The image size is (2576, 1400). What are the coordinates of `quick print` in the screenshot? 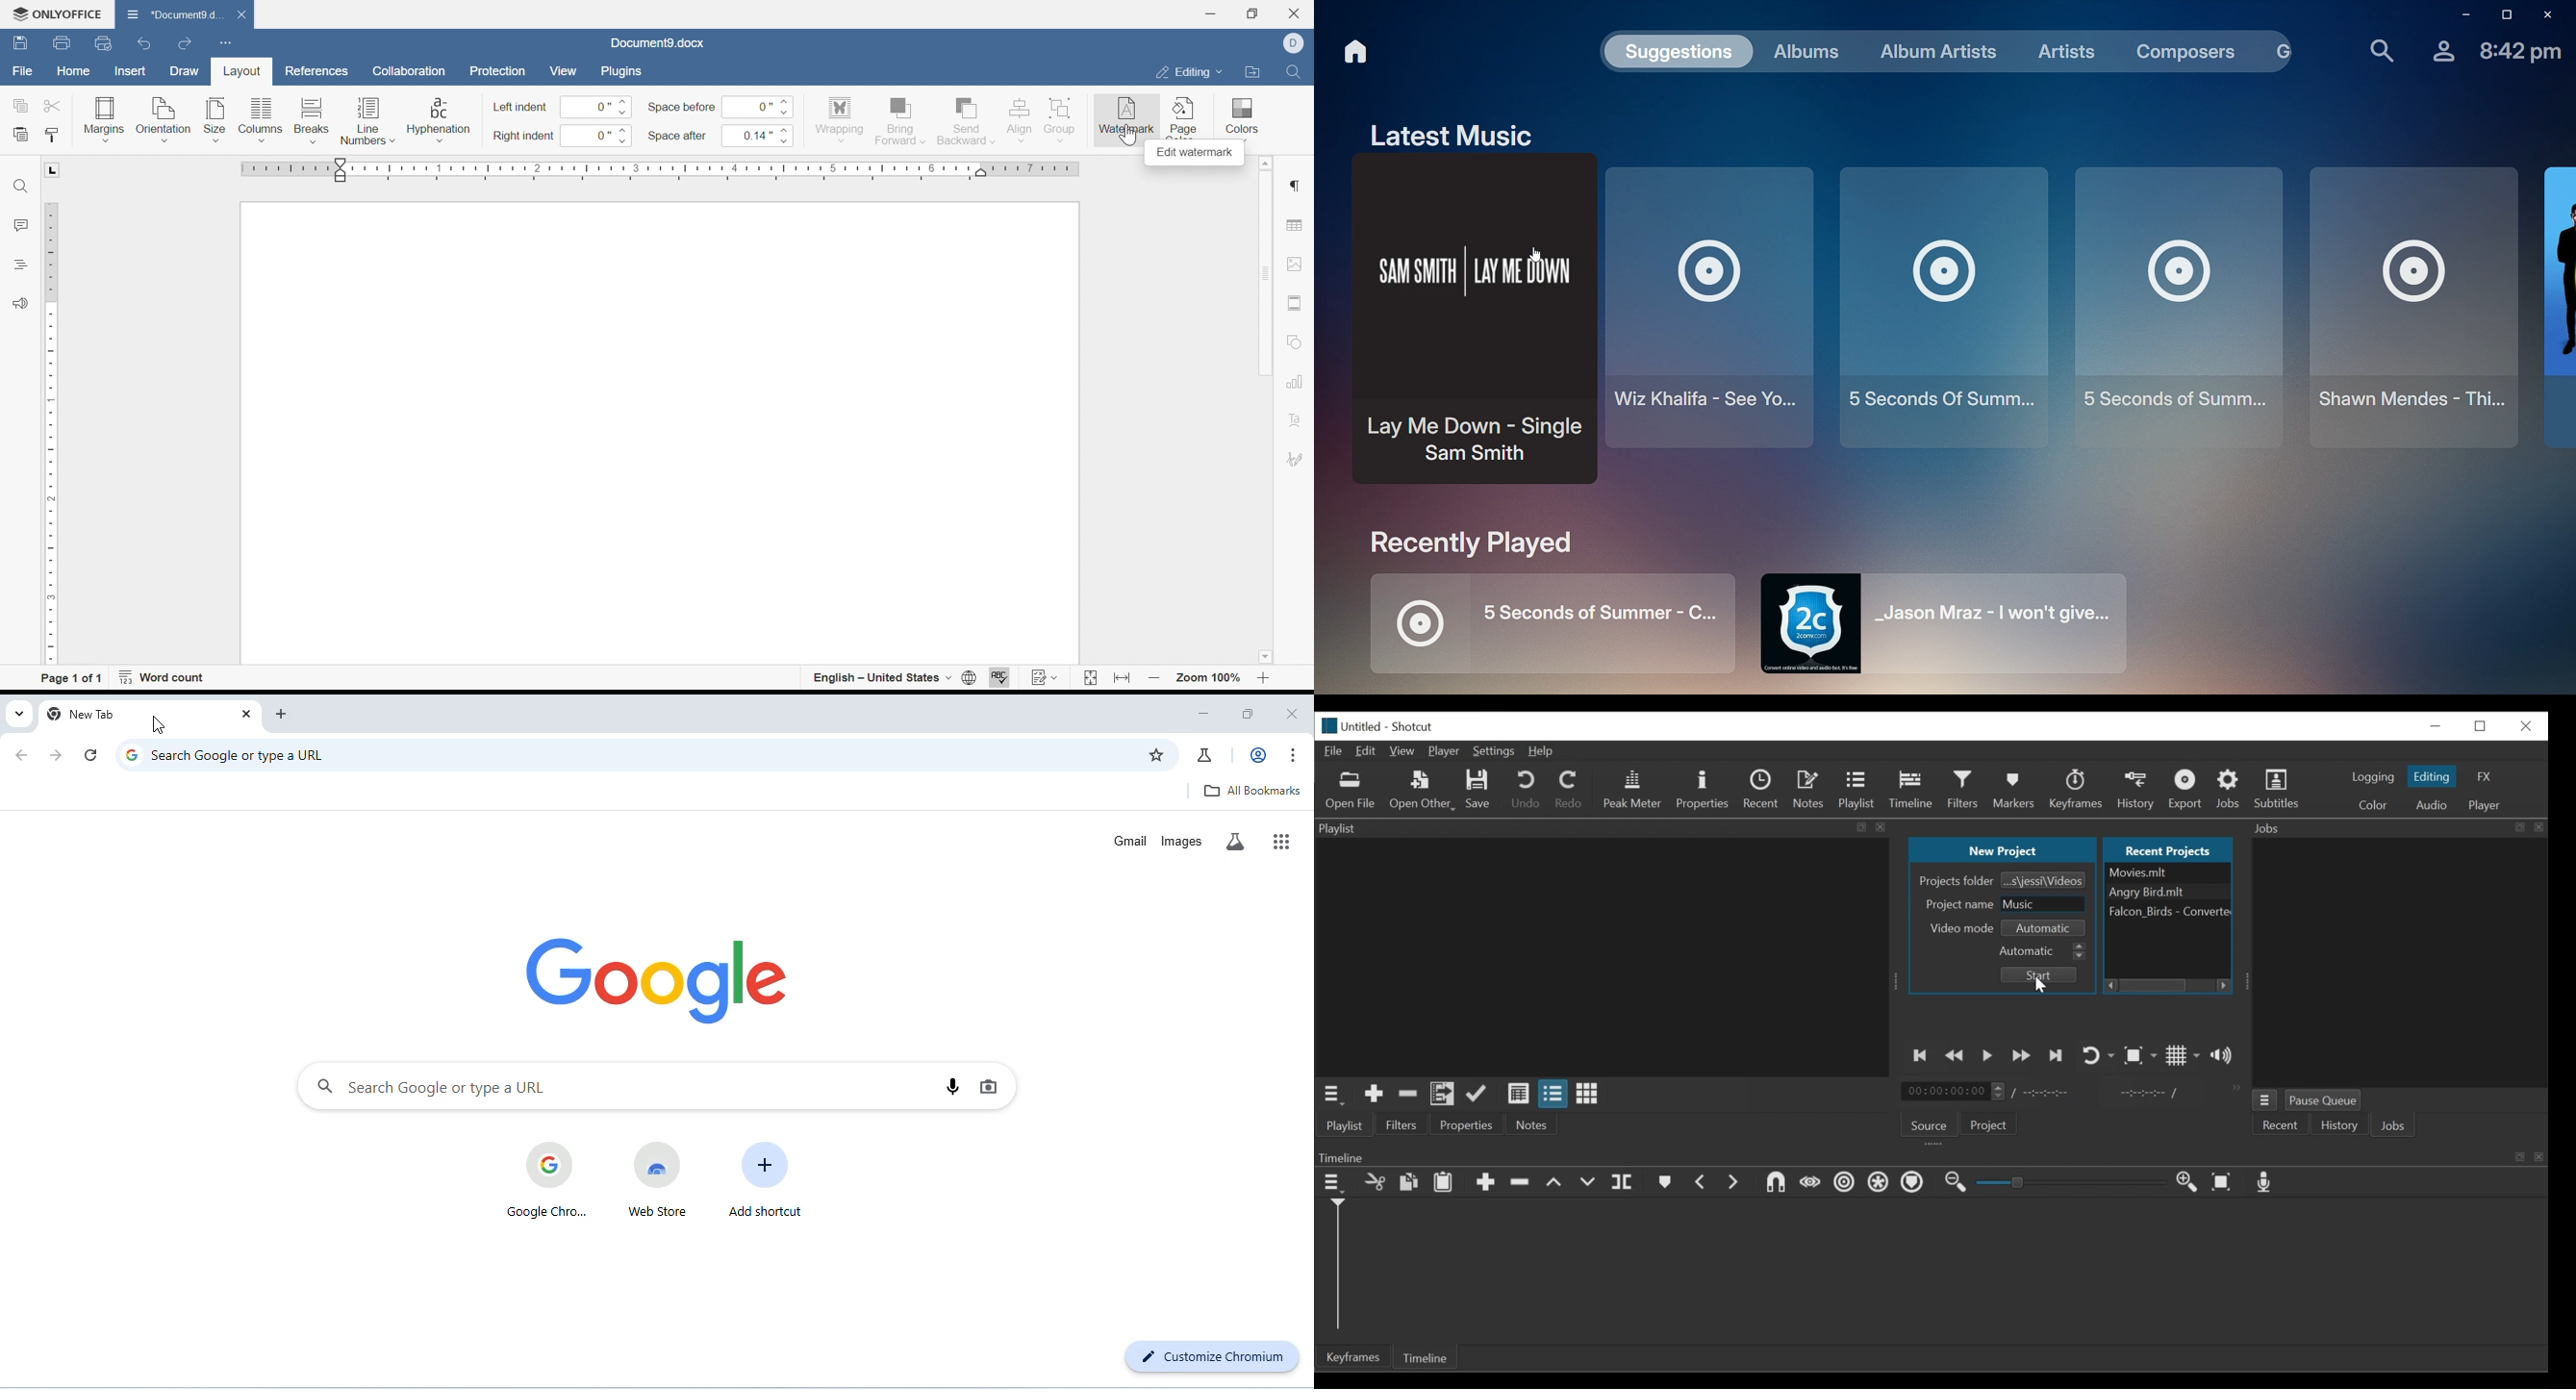 It's located at (109, 44).